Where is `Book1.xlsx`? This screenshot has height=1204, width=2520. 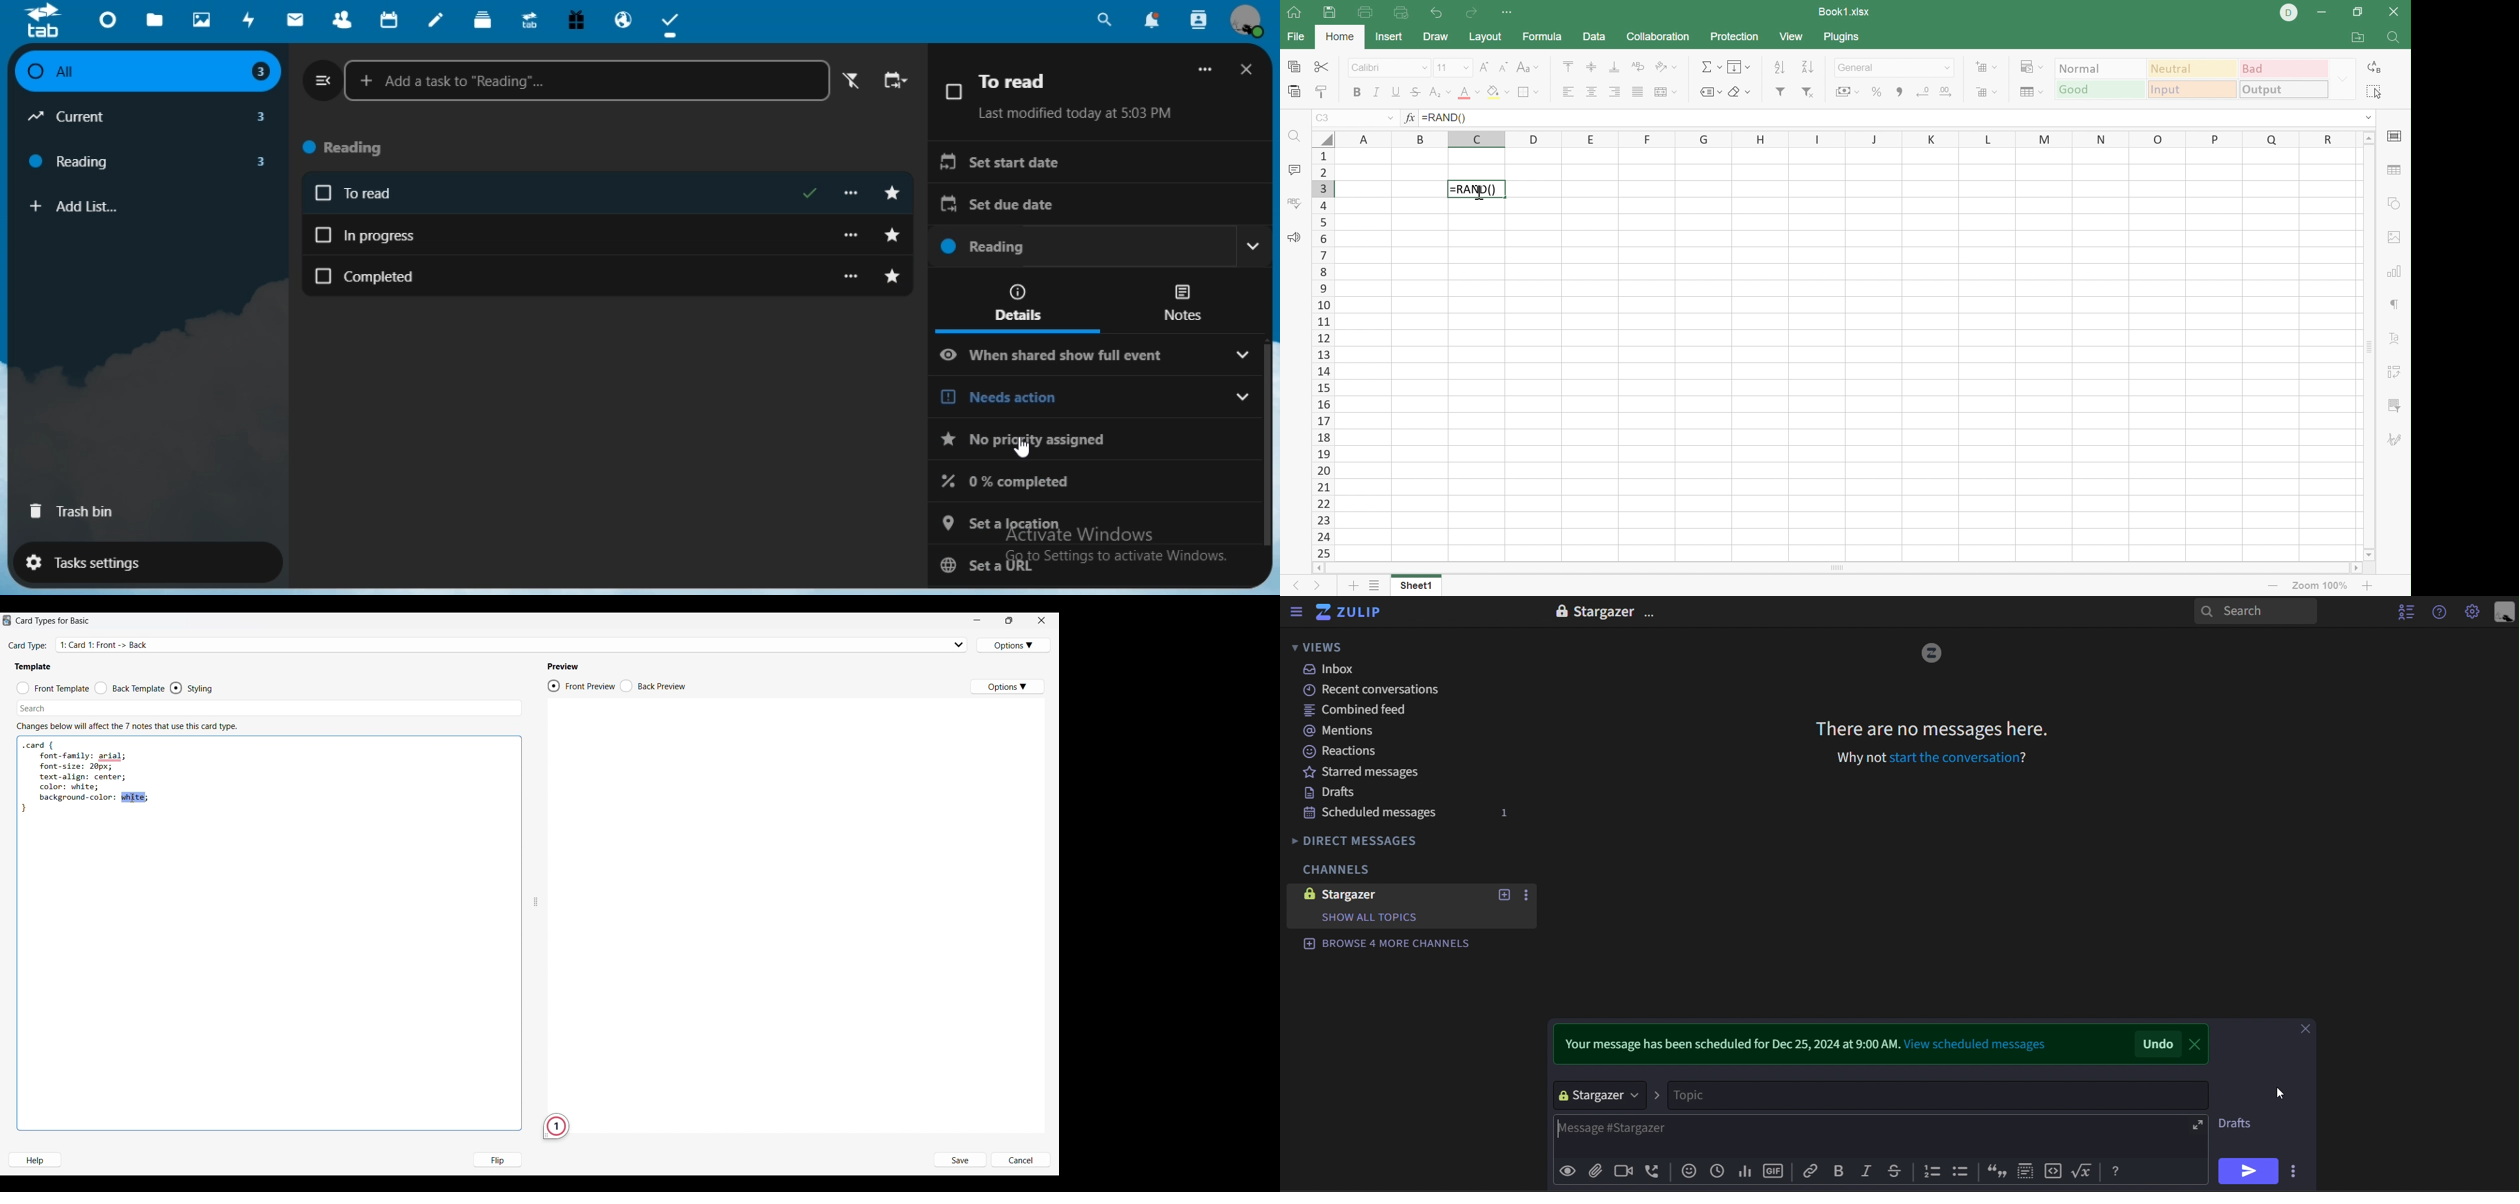 Book1.xlsx is located at coordinates (1845, 12).